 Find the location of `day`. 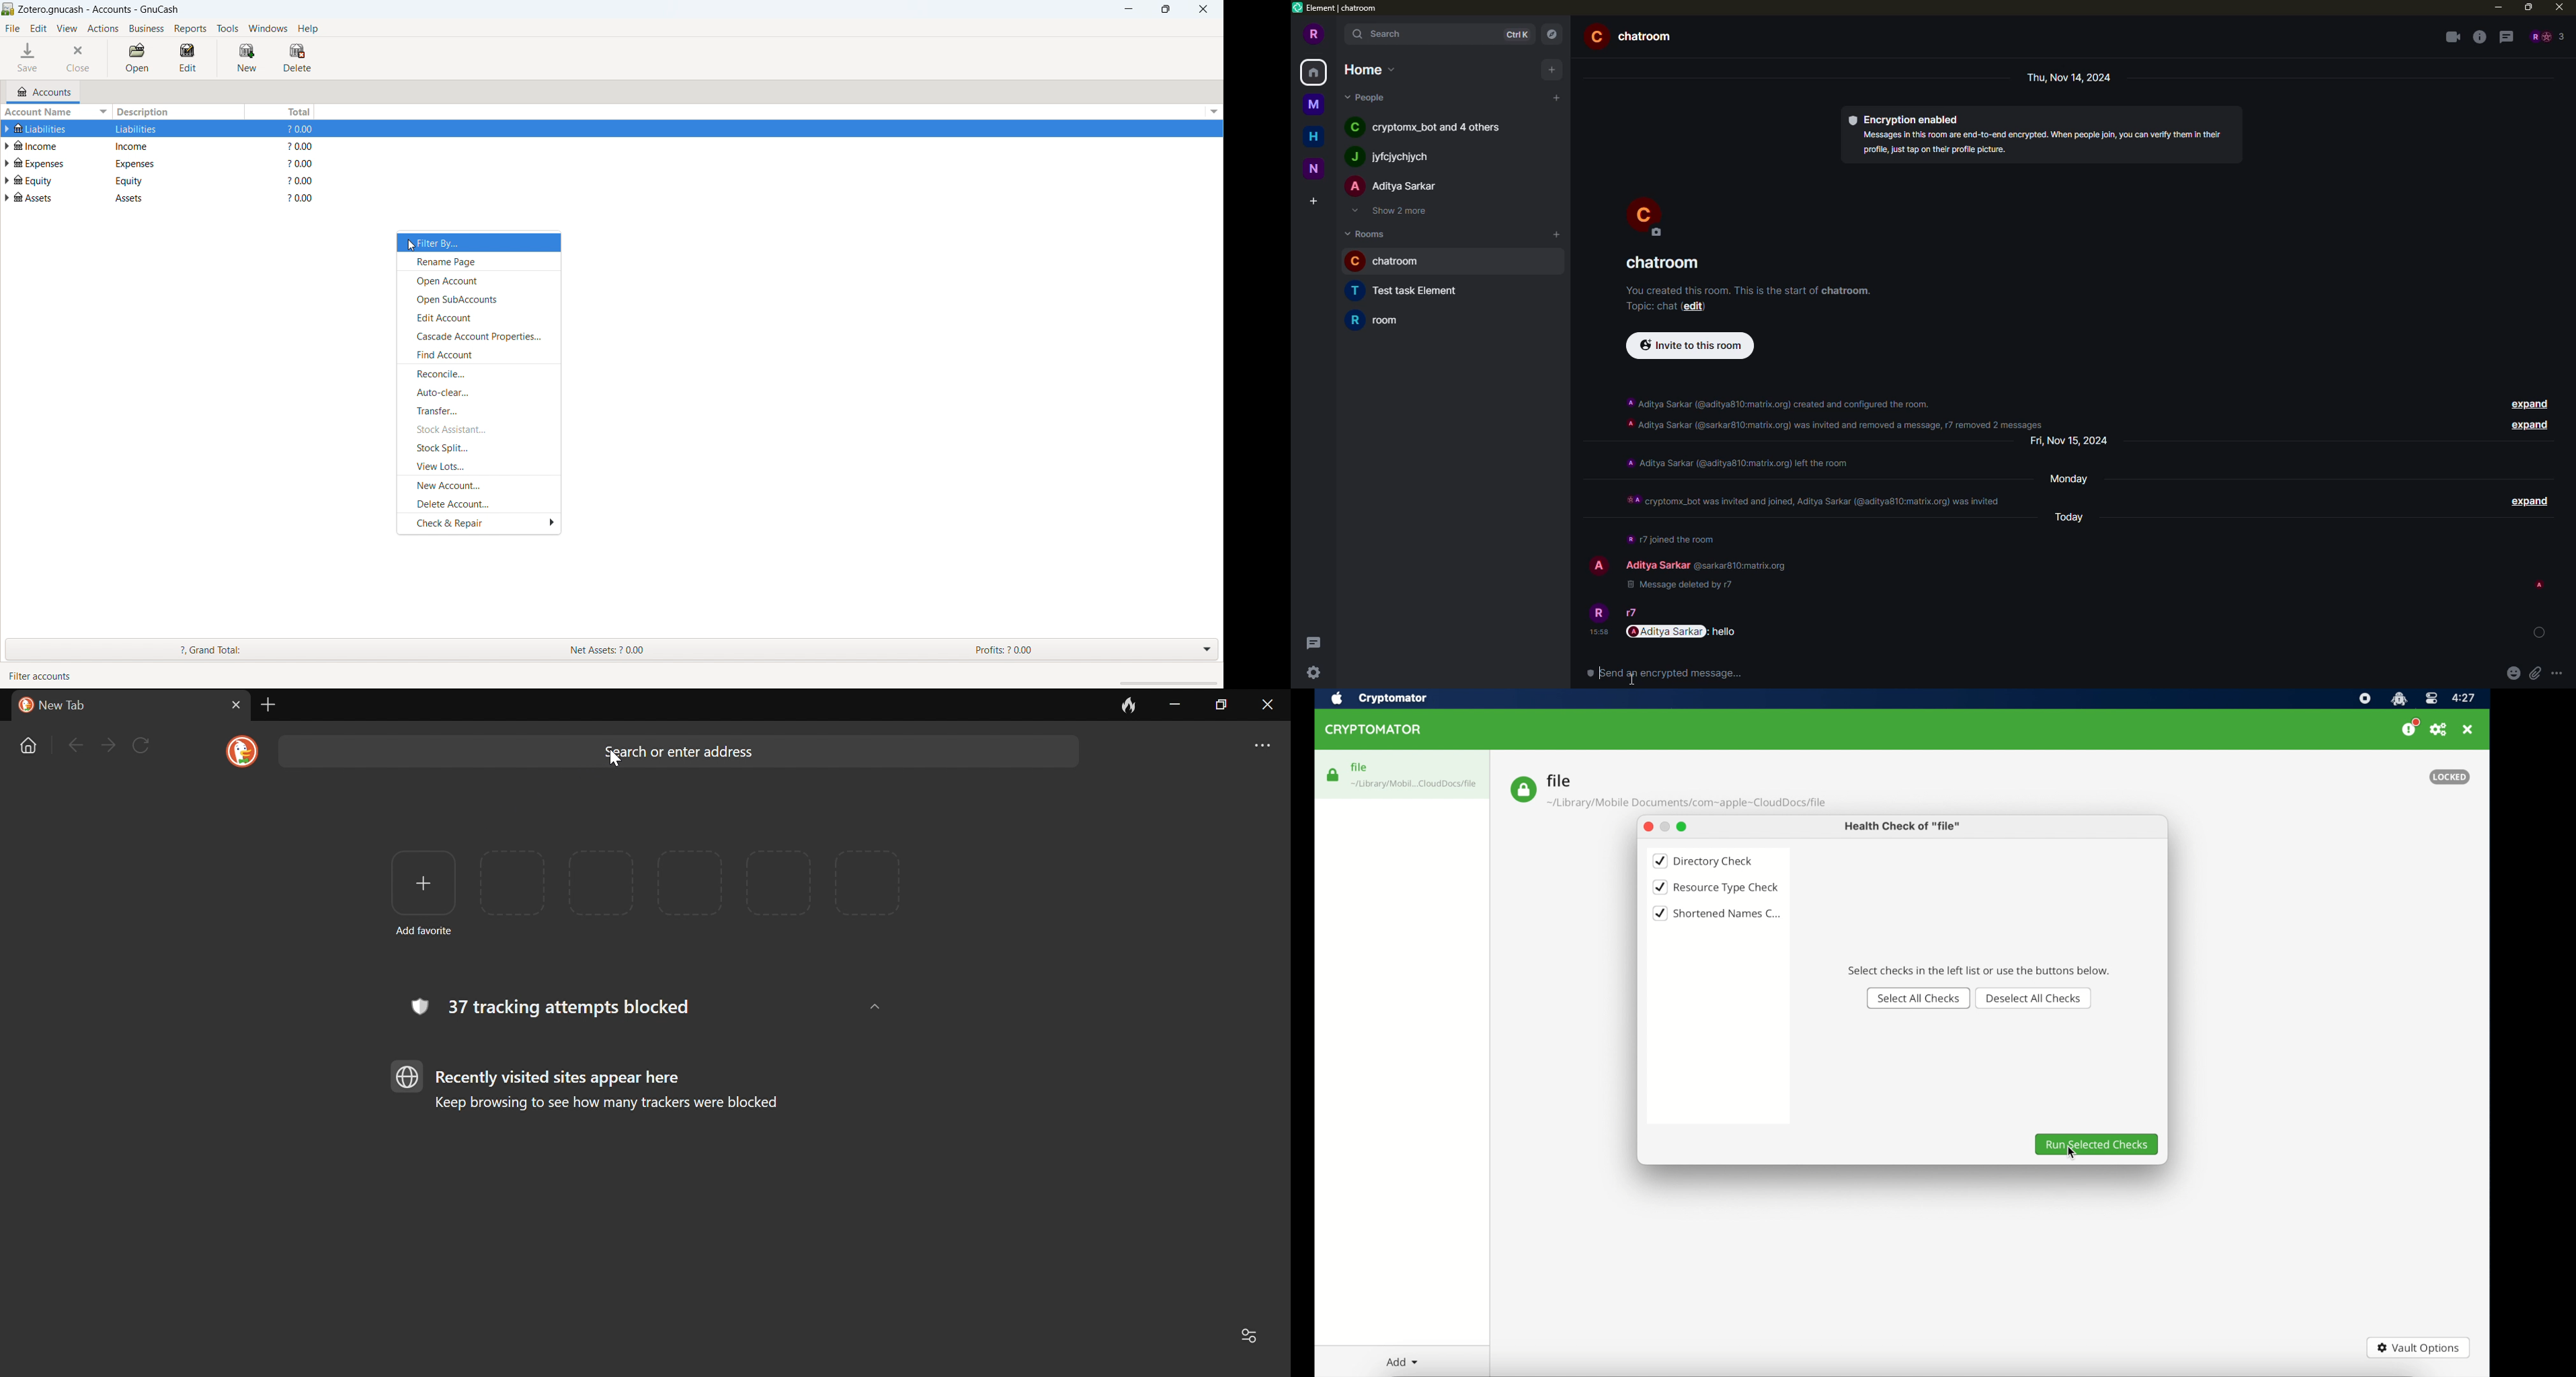

day is located at coordinates (2081, 77).